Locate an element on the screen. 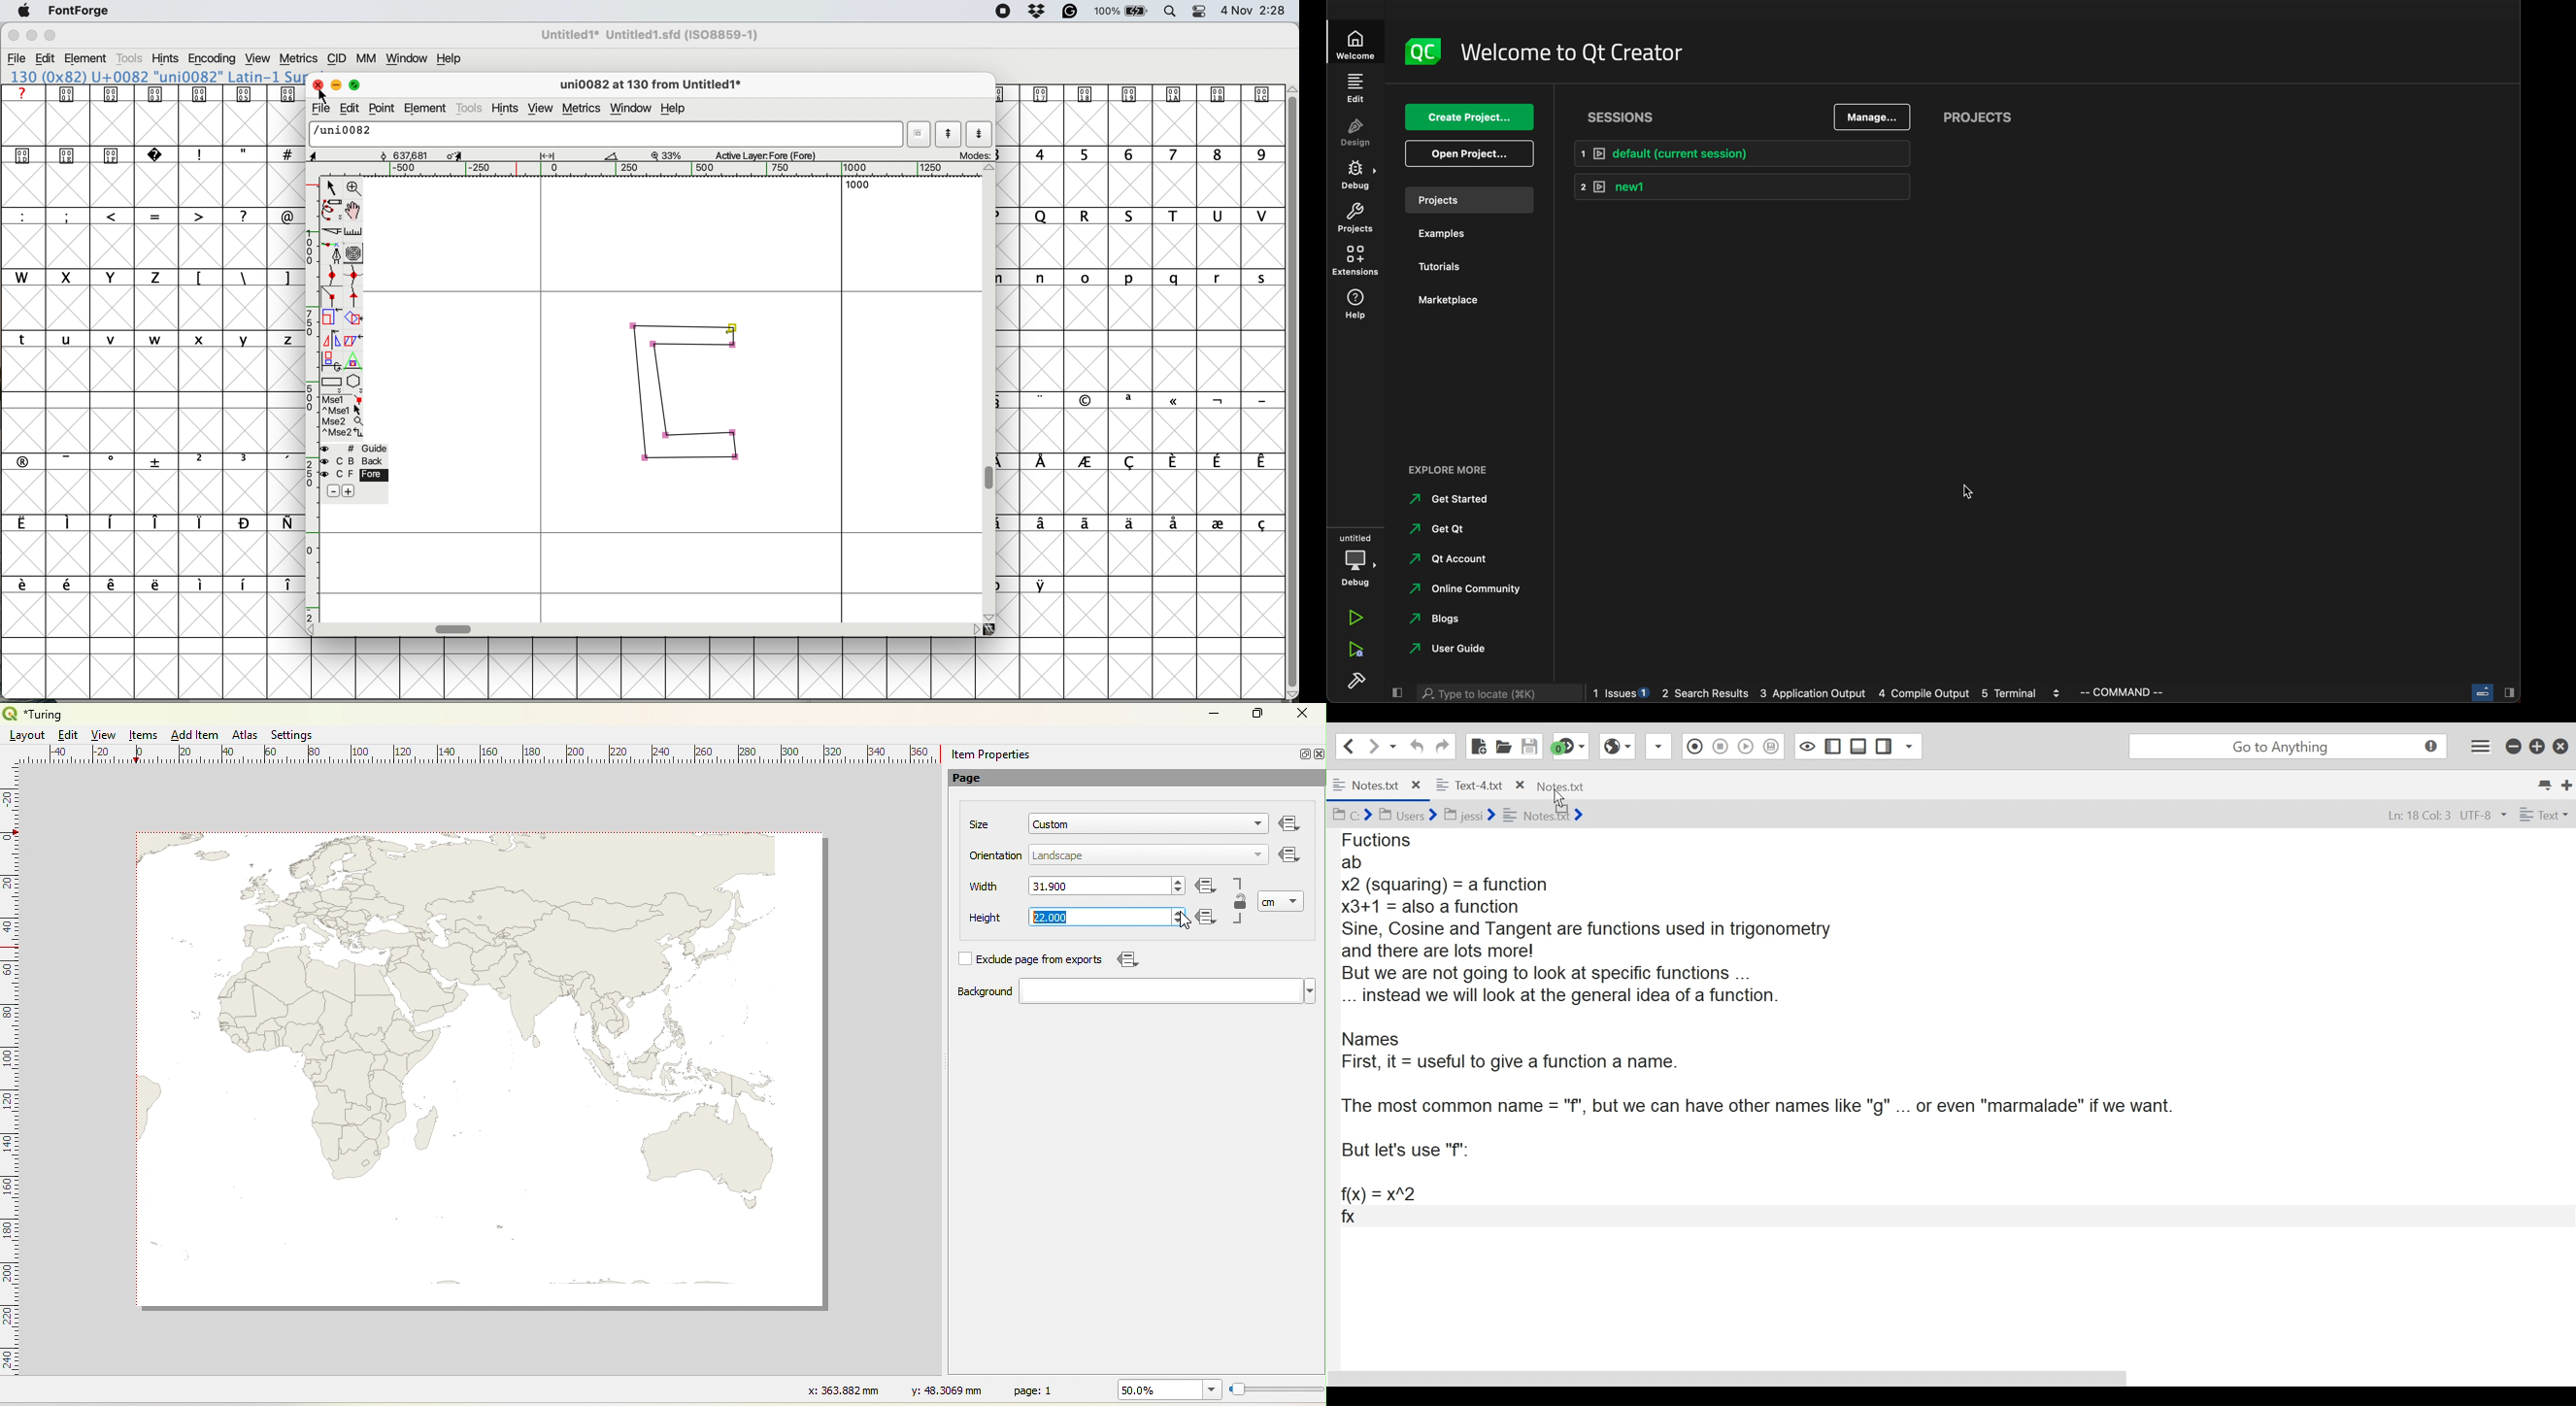  tools is located at coordinates (131, 59).